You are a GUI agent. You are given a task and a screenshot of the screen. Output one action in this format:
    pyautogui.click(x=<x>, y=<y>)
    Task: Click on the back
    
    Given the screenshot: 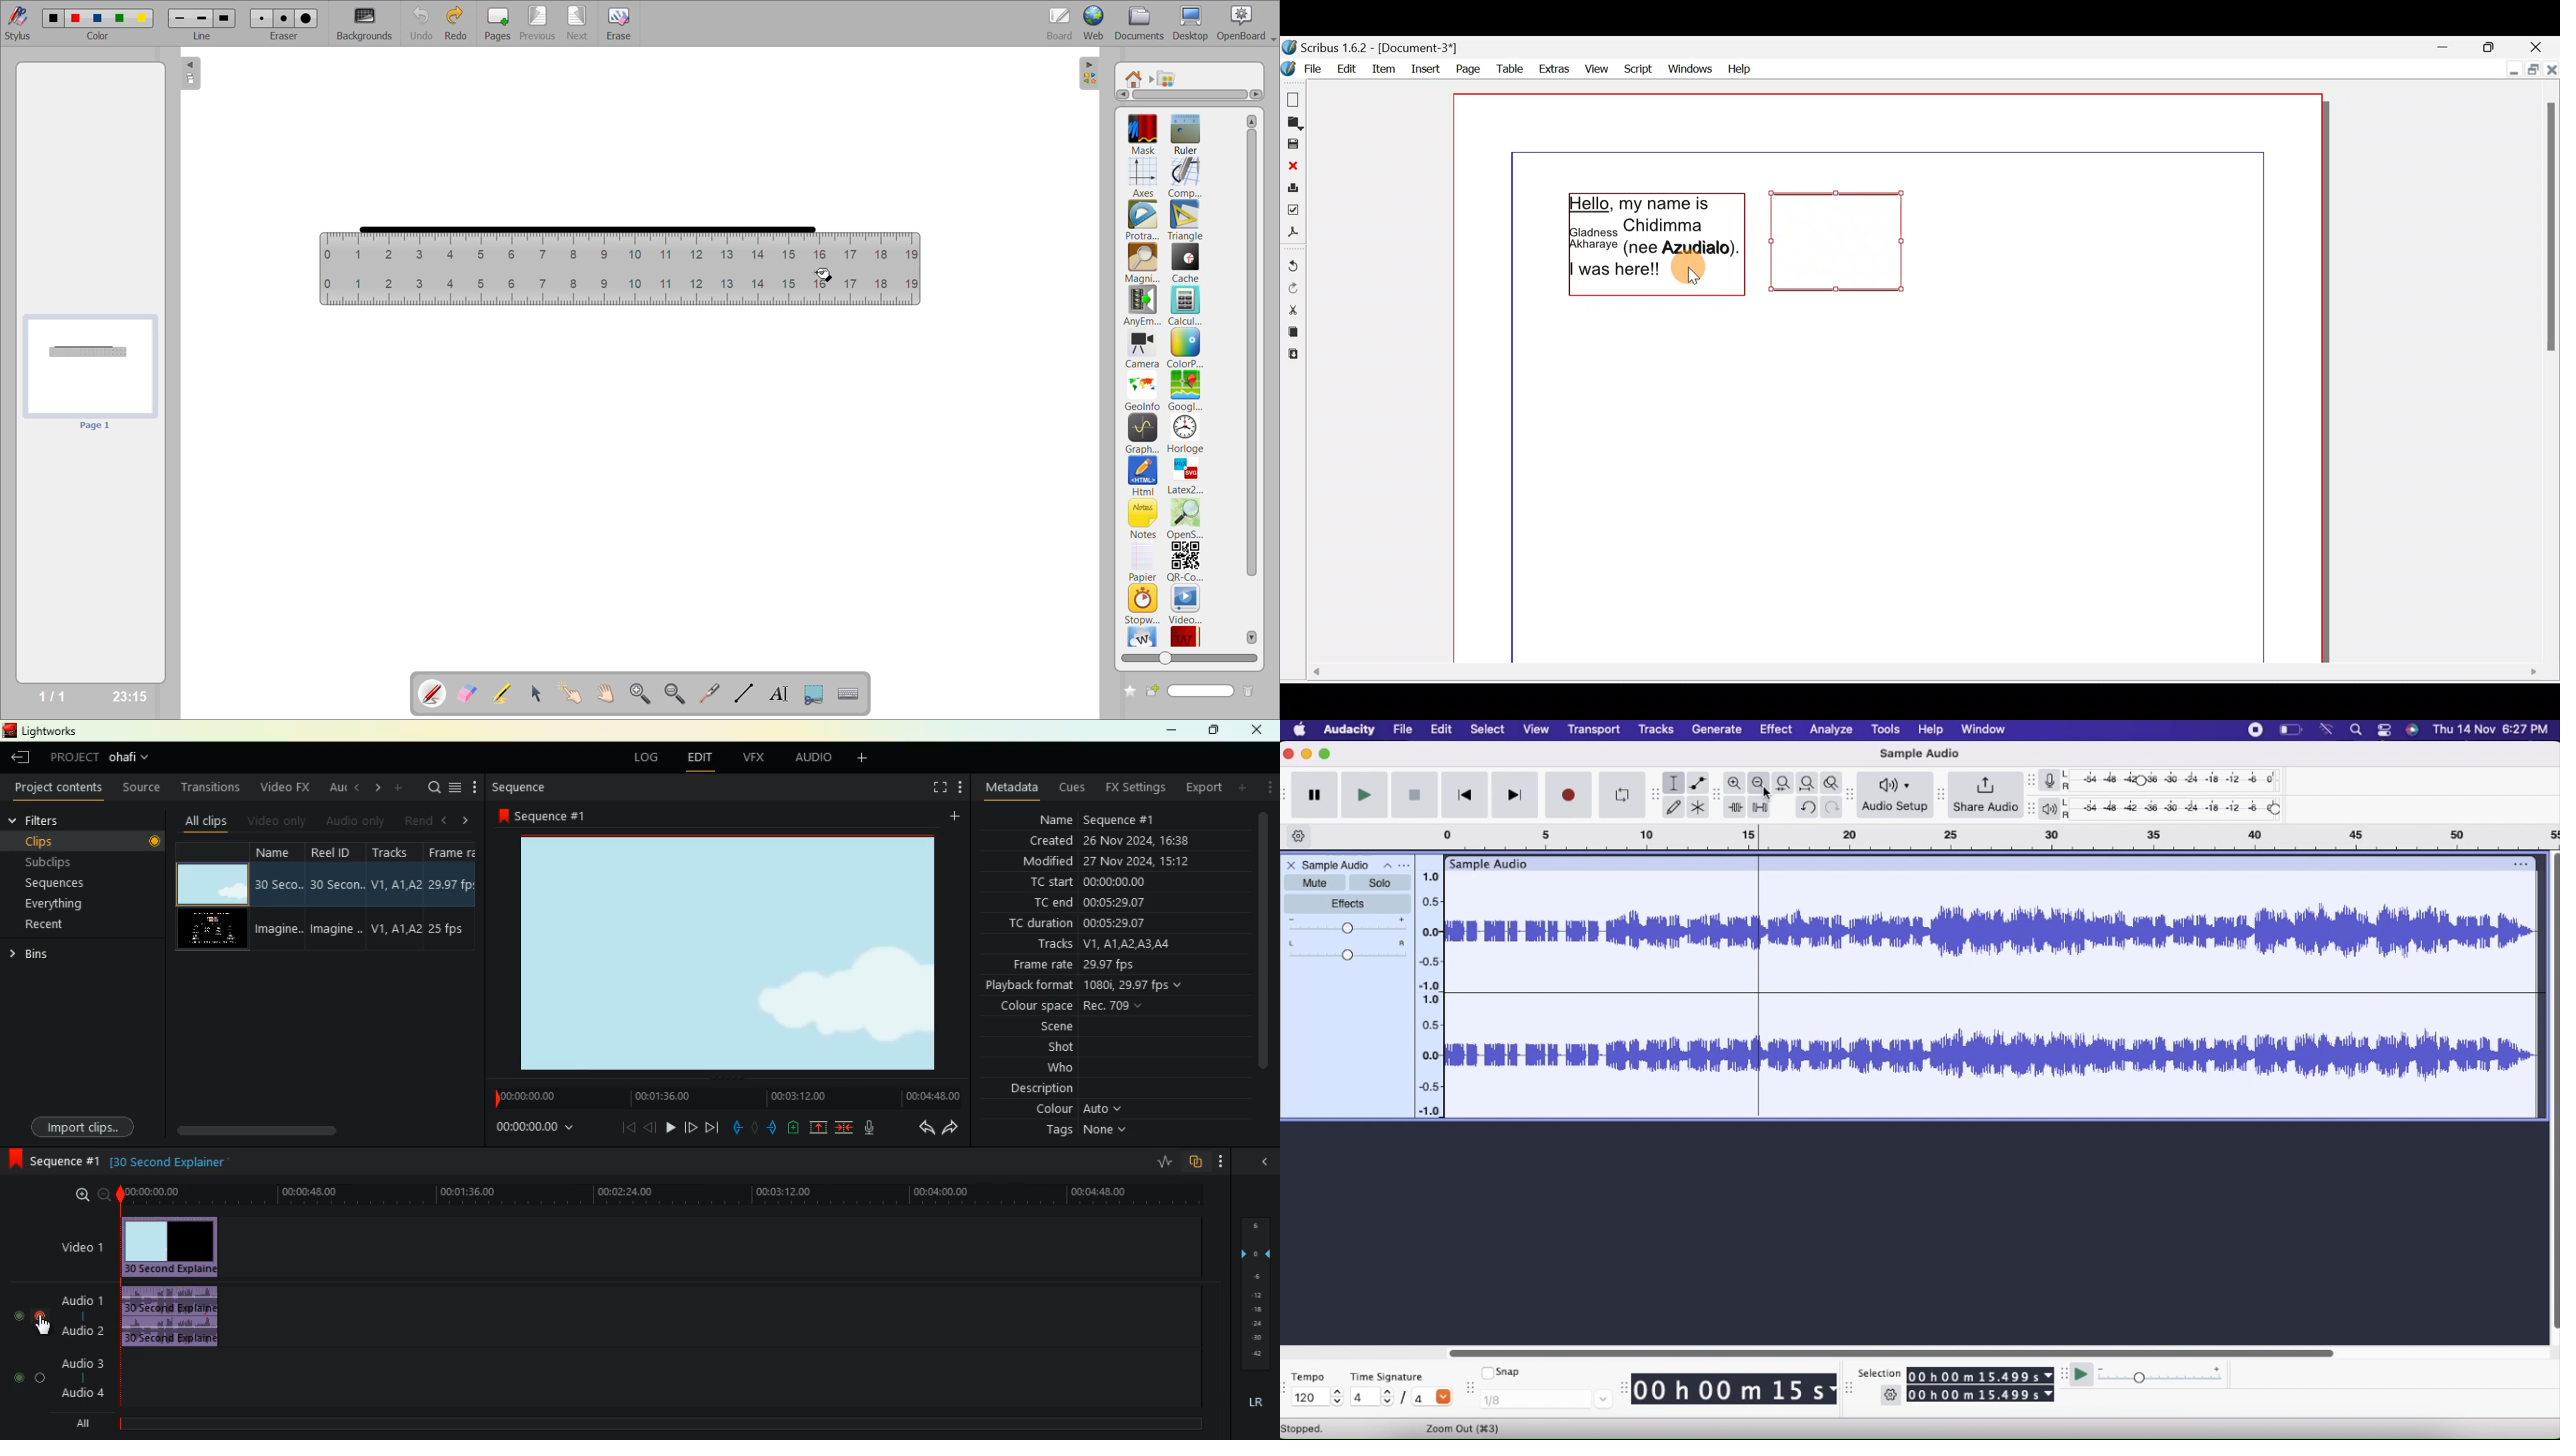 What is the action you would take?
    pyautogui.click(x=650, y=1127)
    